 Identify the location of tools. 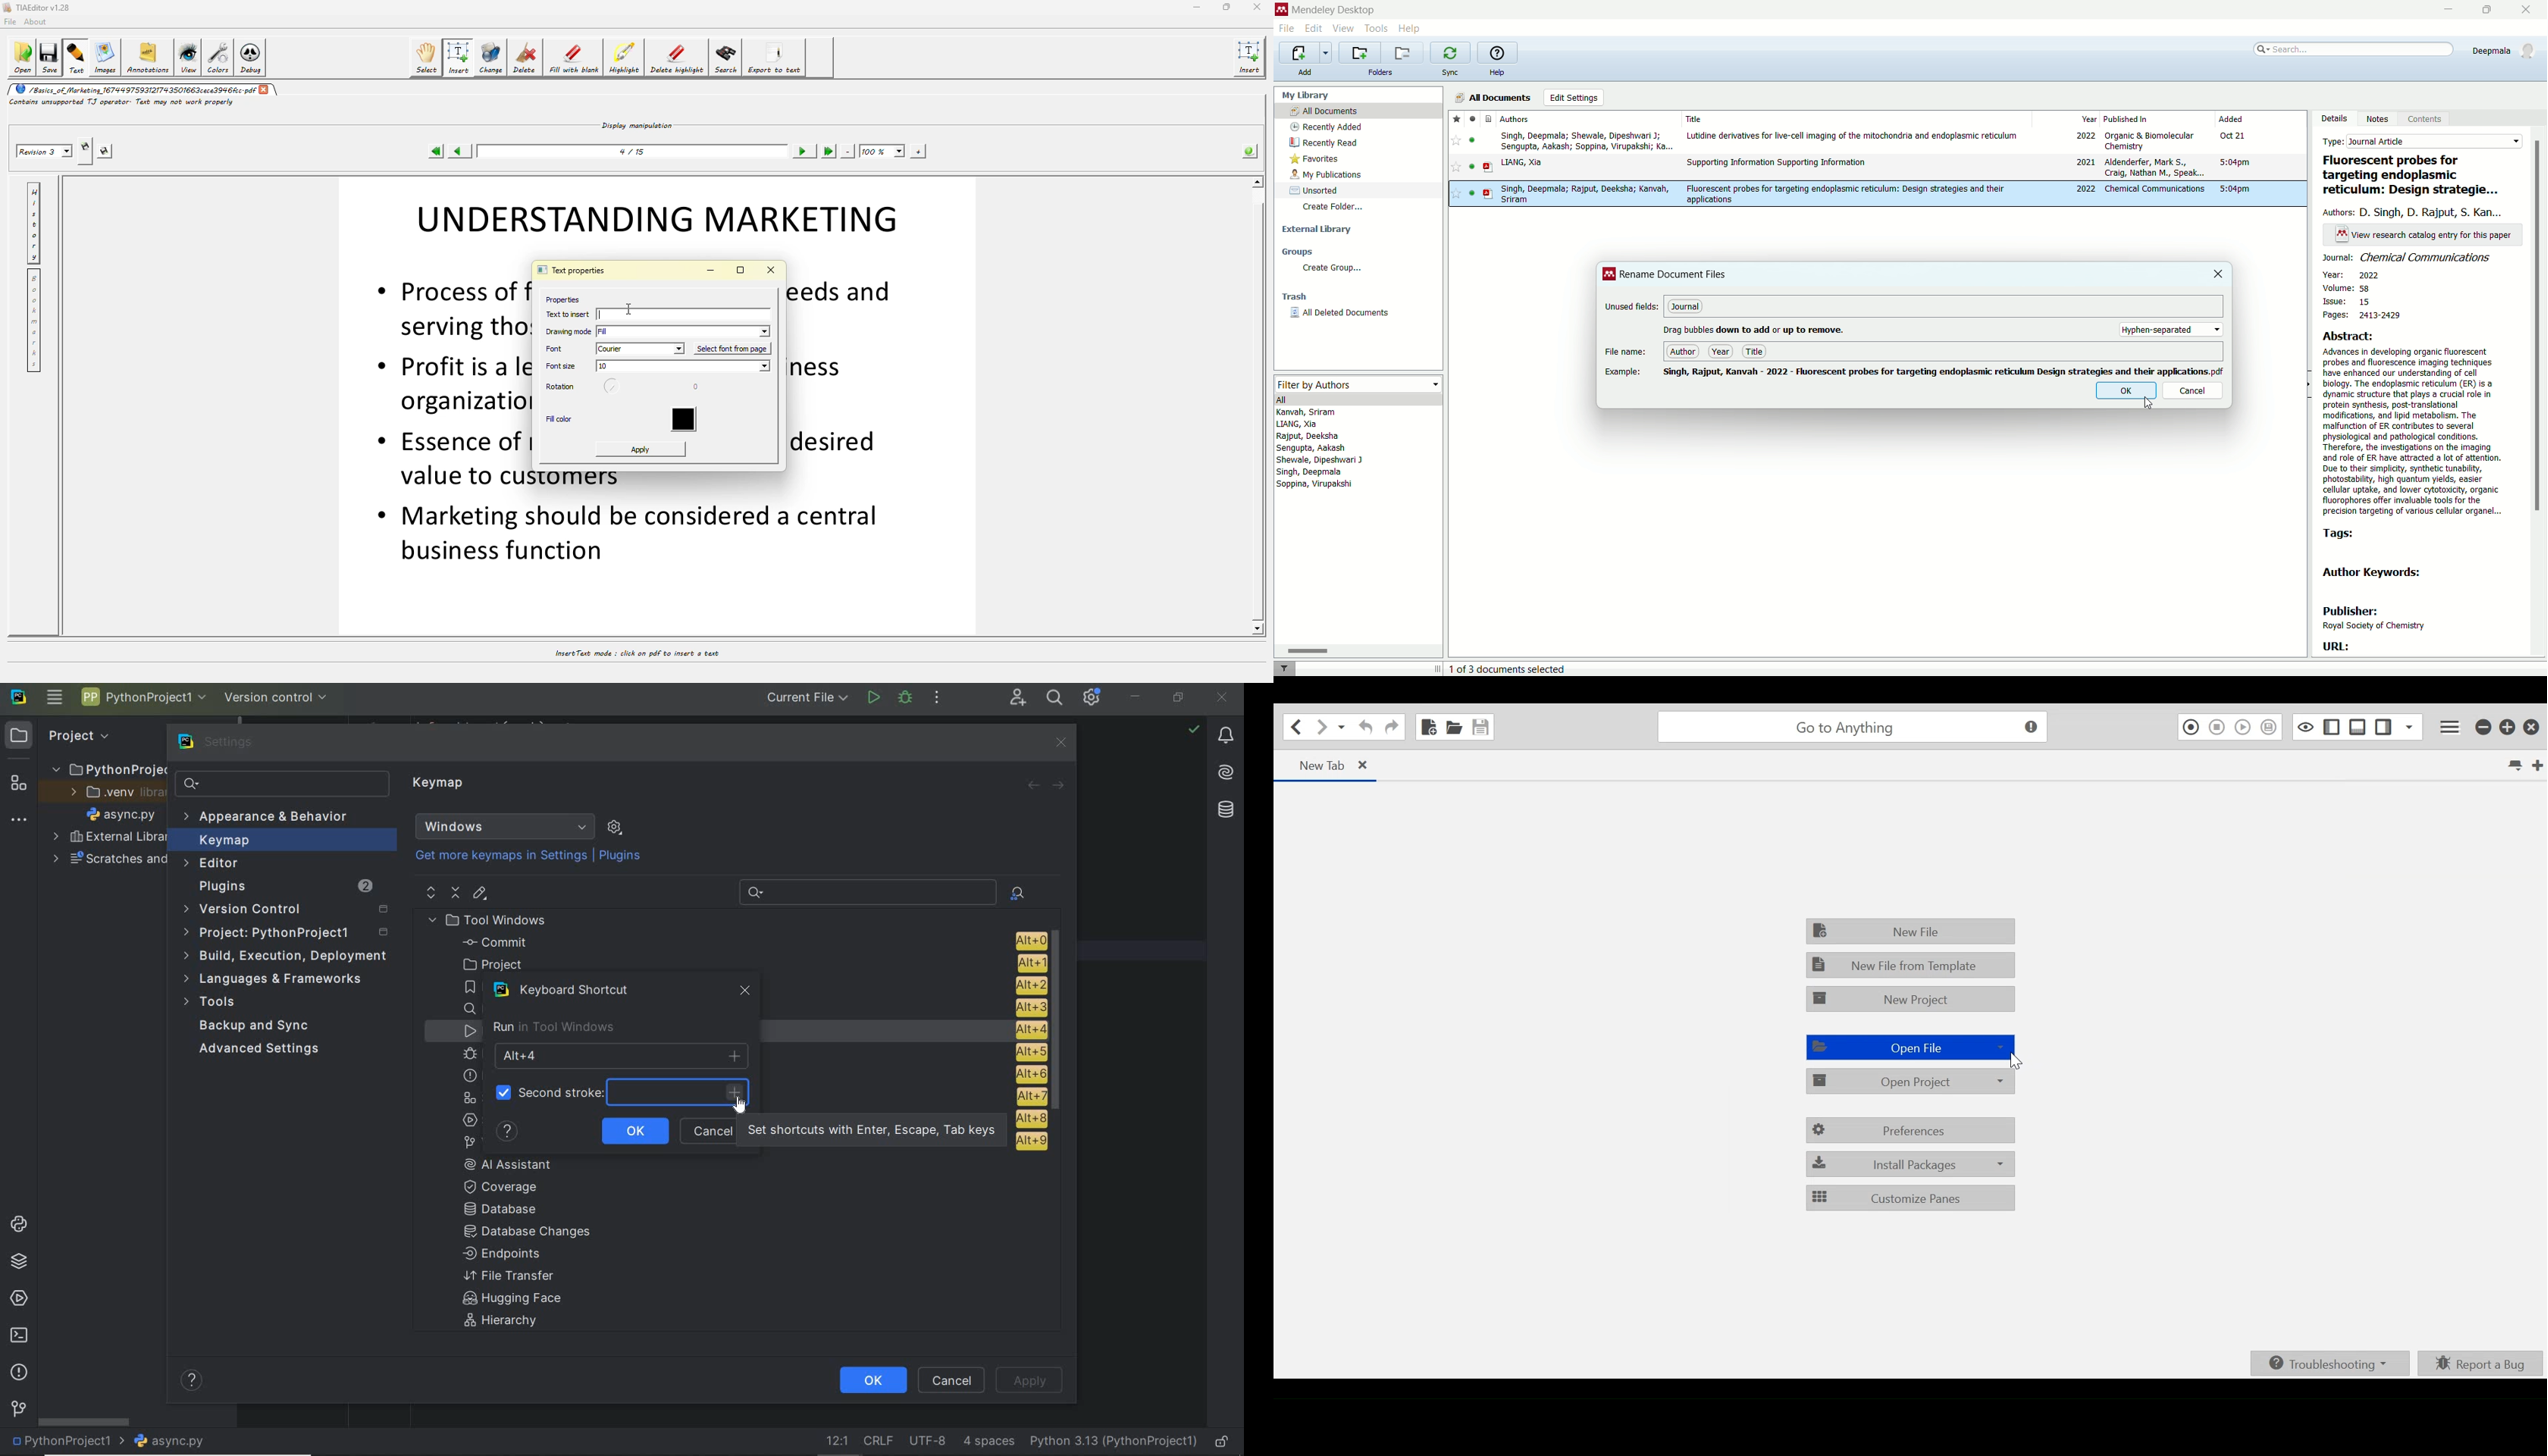
(1378, 29).